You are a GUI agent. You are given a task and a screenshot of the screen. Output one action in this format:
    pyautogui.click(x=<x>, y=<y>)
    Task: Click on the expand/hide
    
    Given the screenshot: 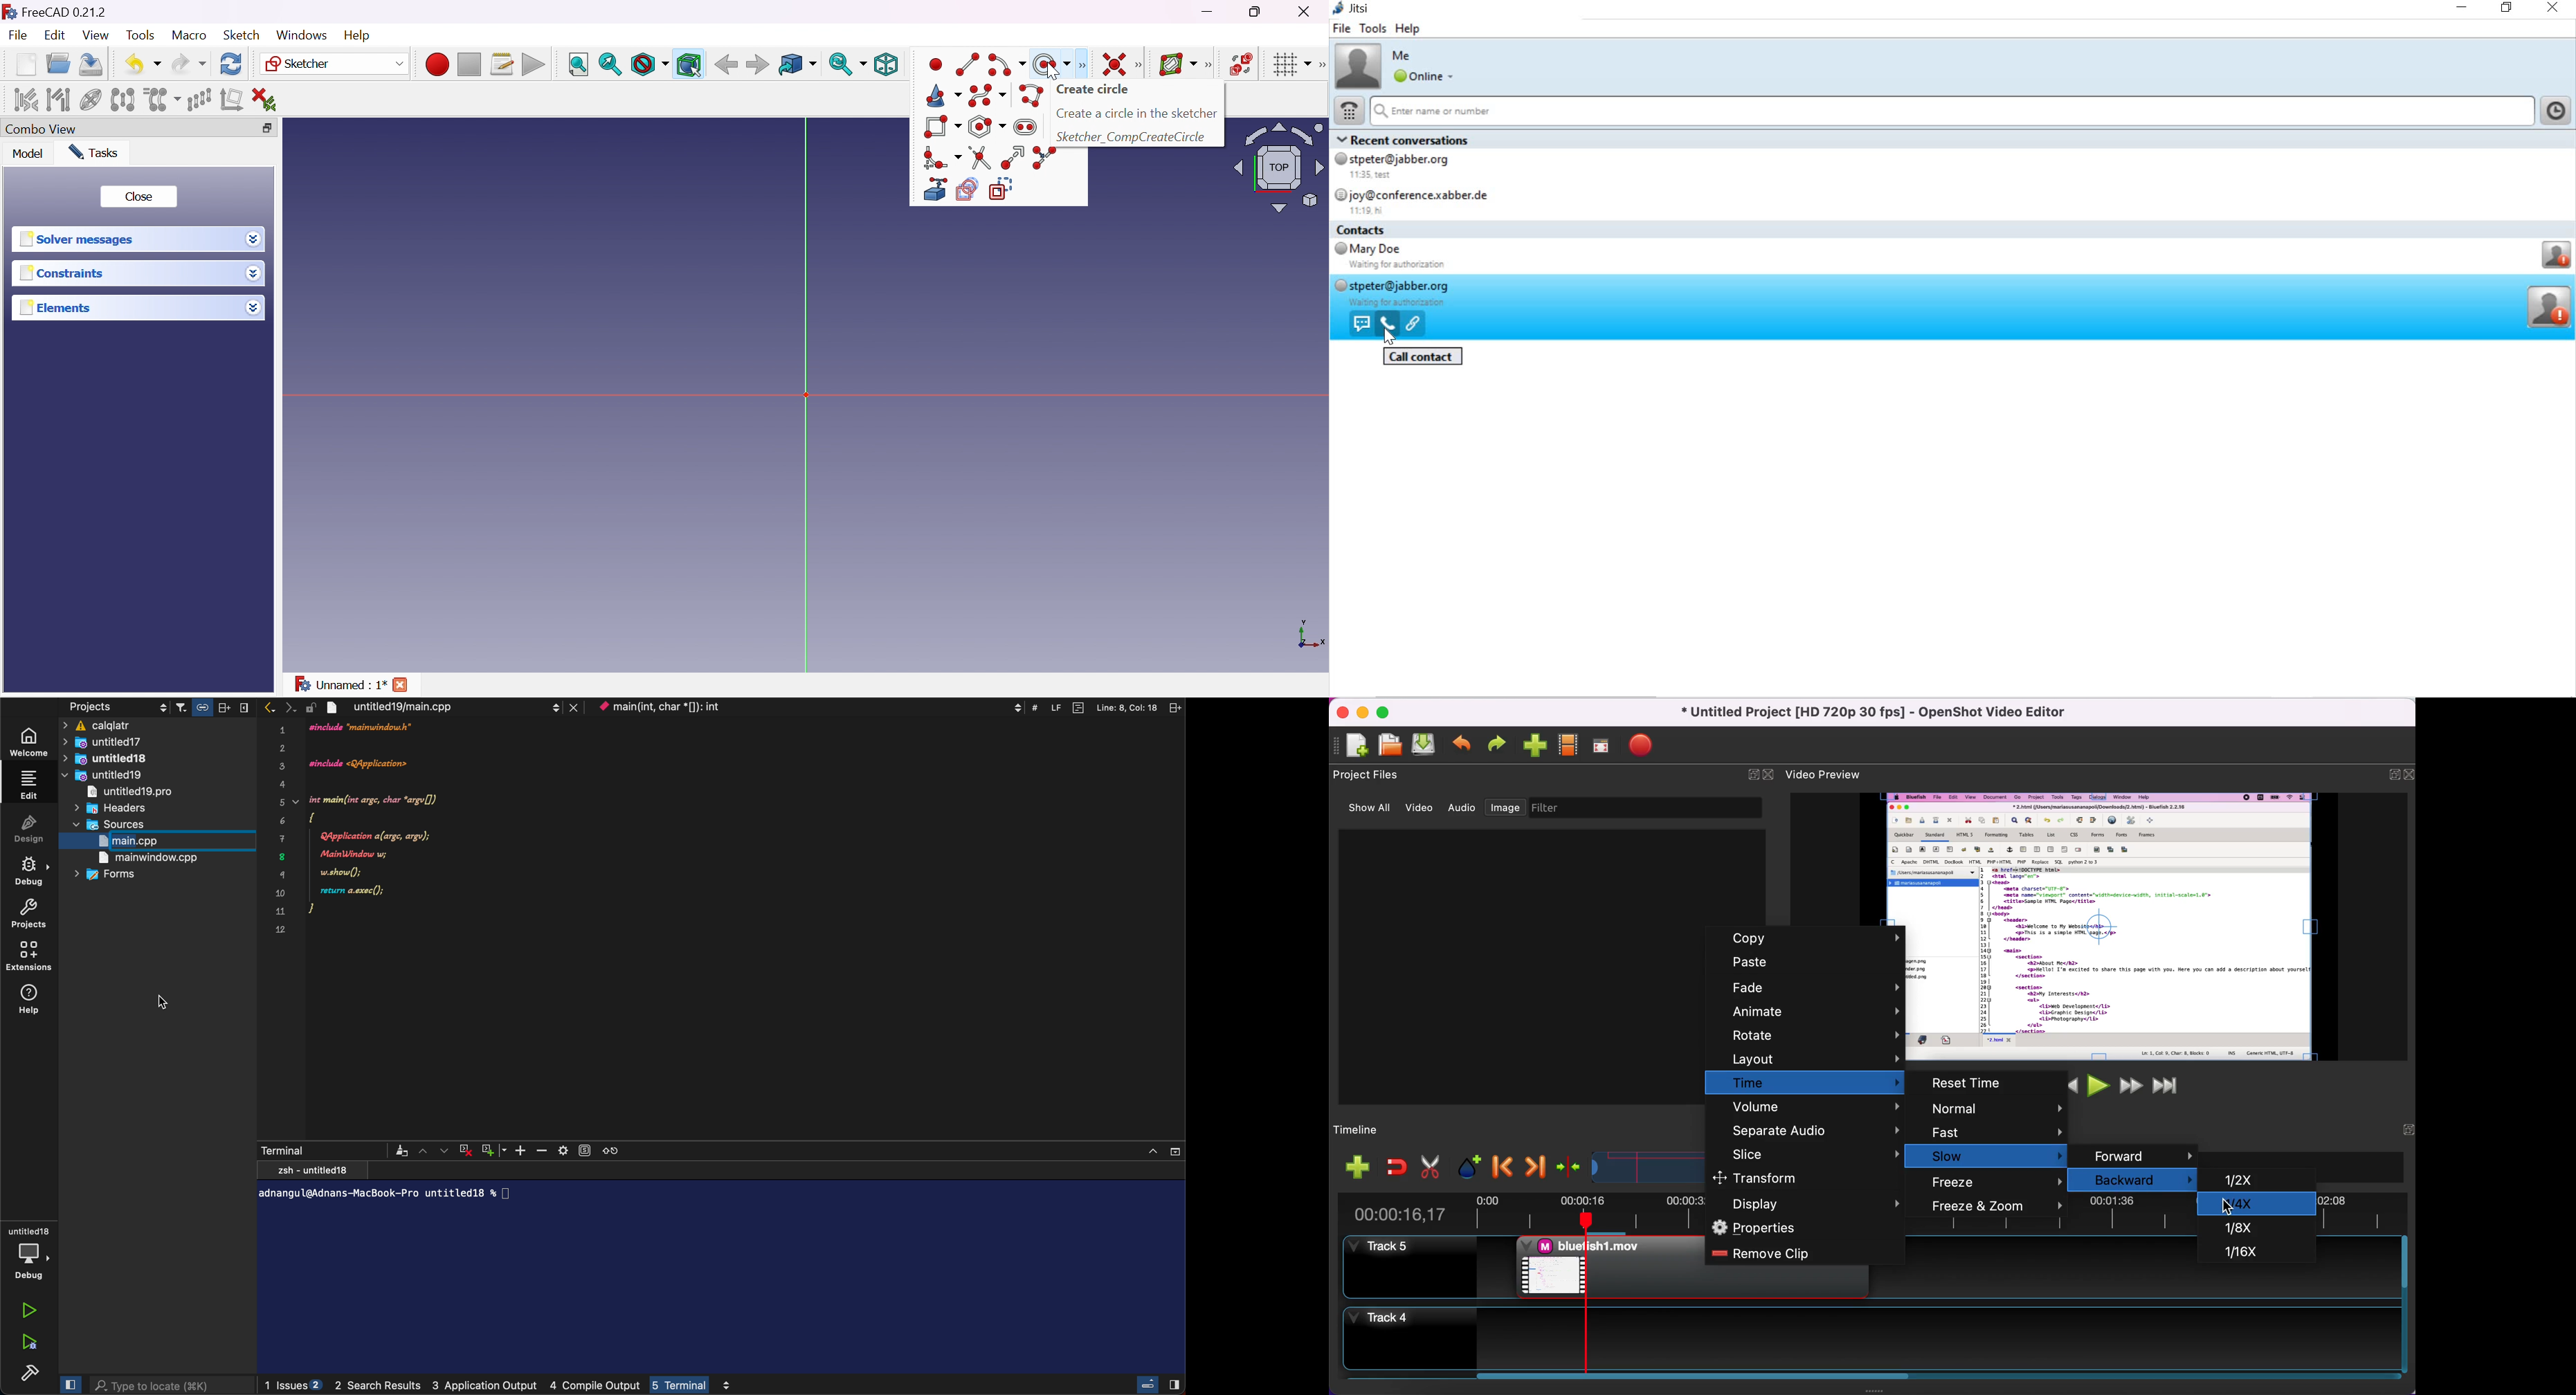 What is the action you would take?
    pyautogui.click(x=1749, y=774)
    